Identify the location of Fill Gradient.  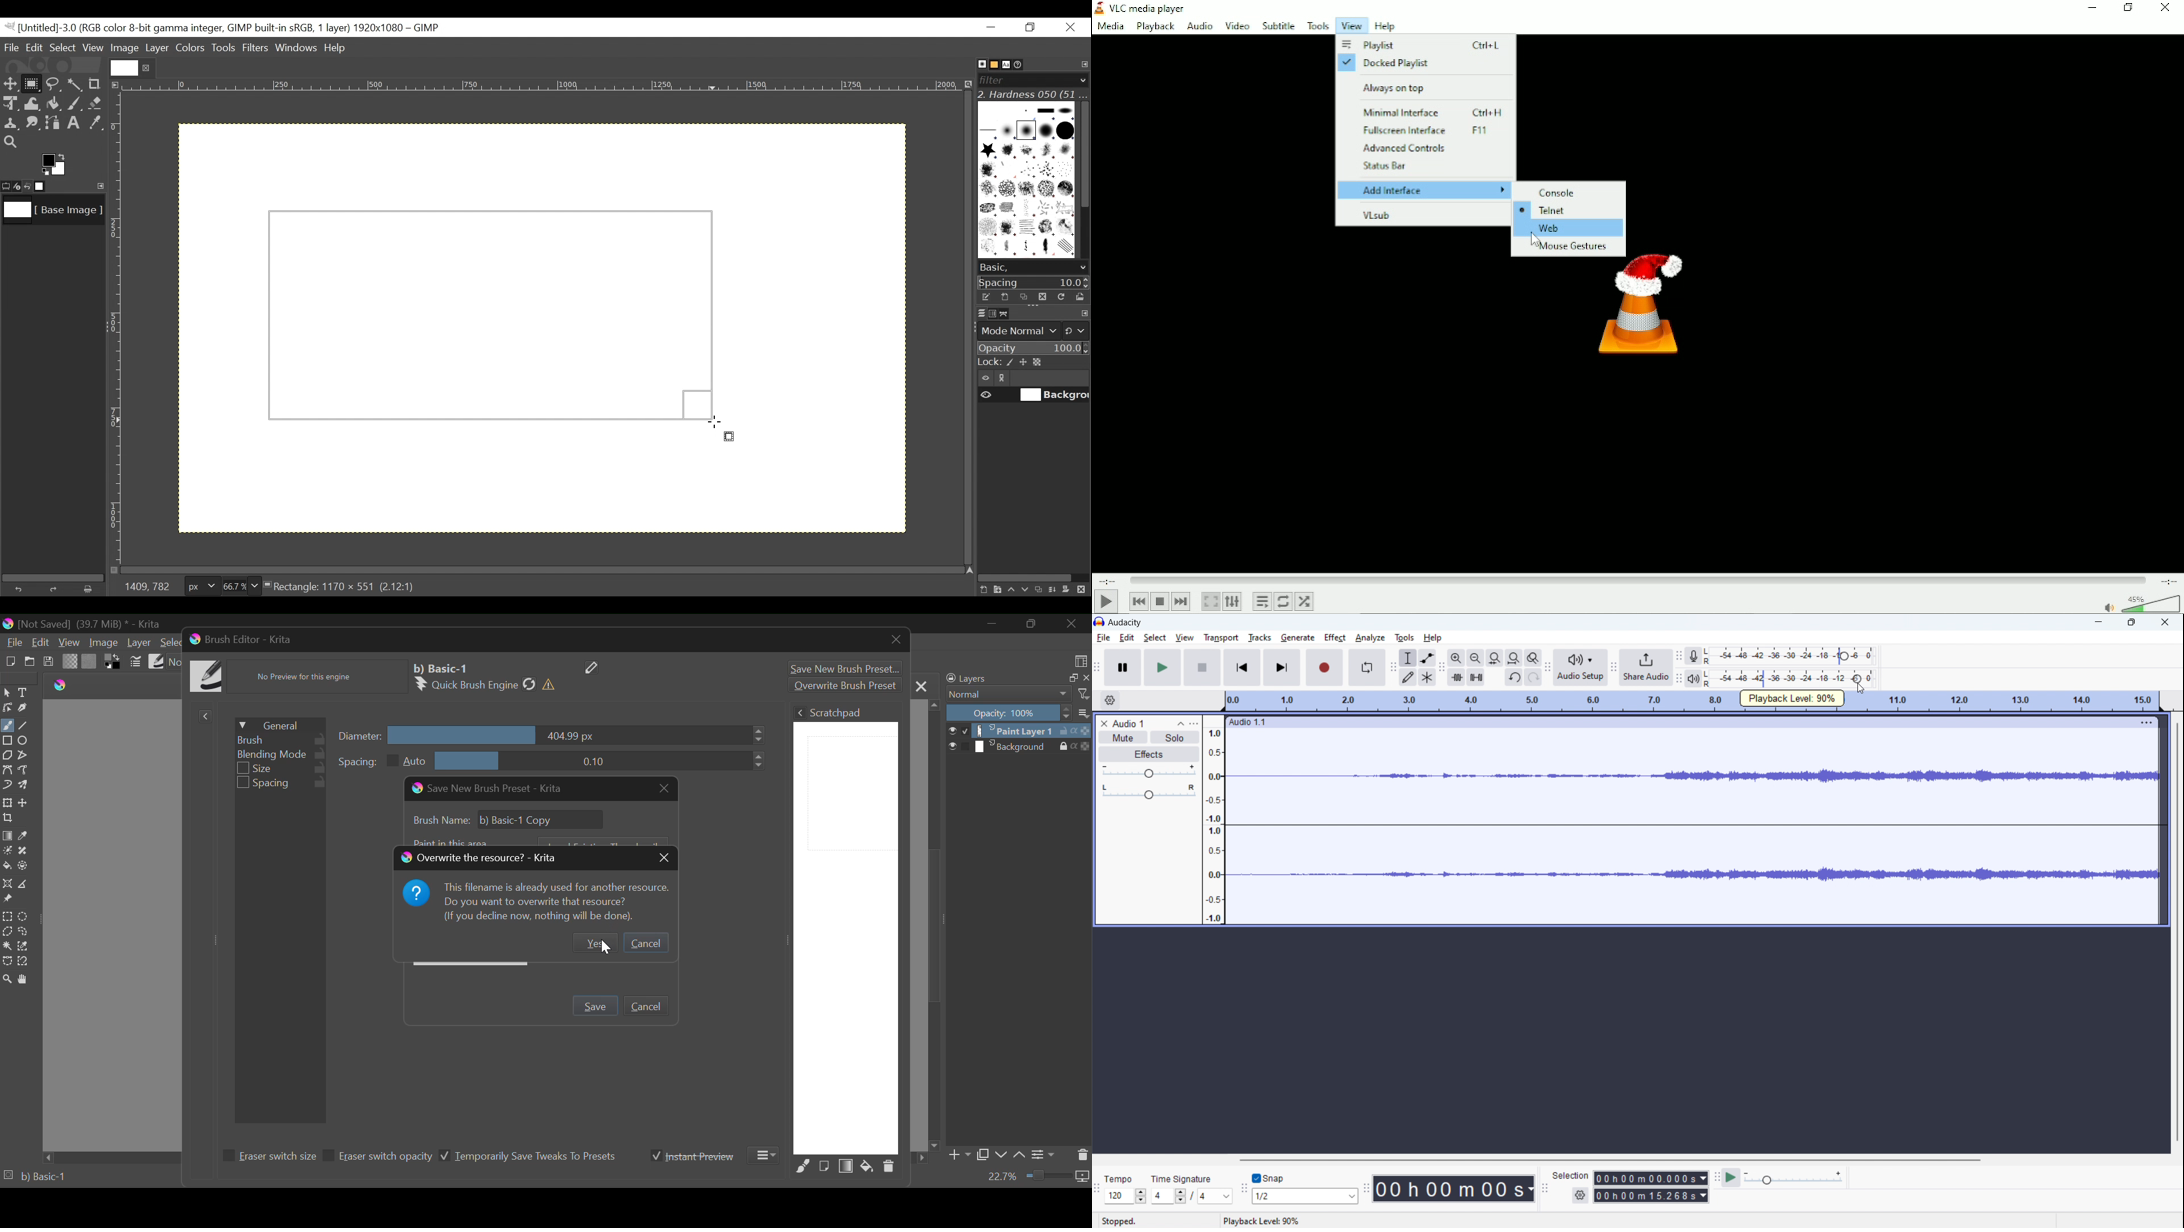
(8, 836).